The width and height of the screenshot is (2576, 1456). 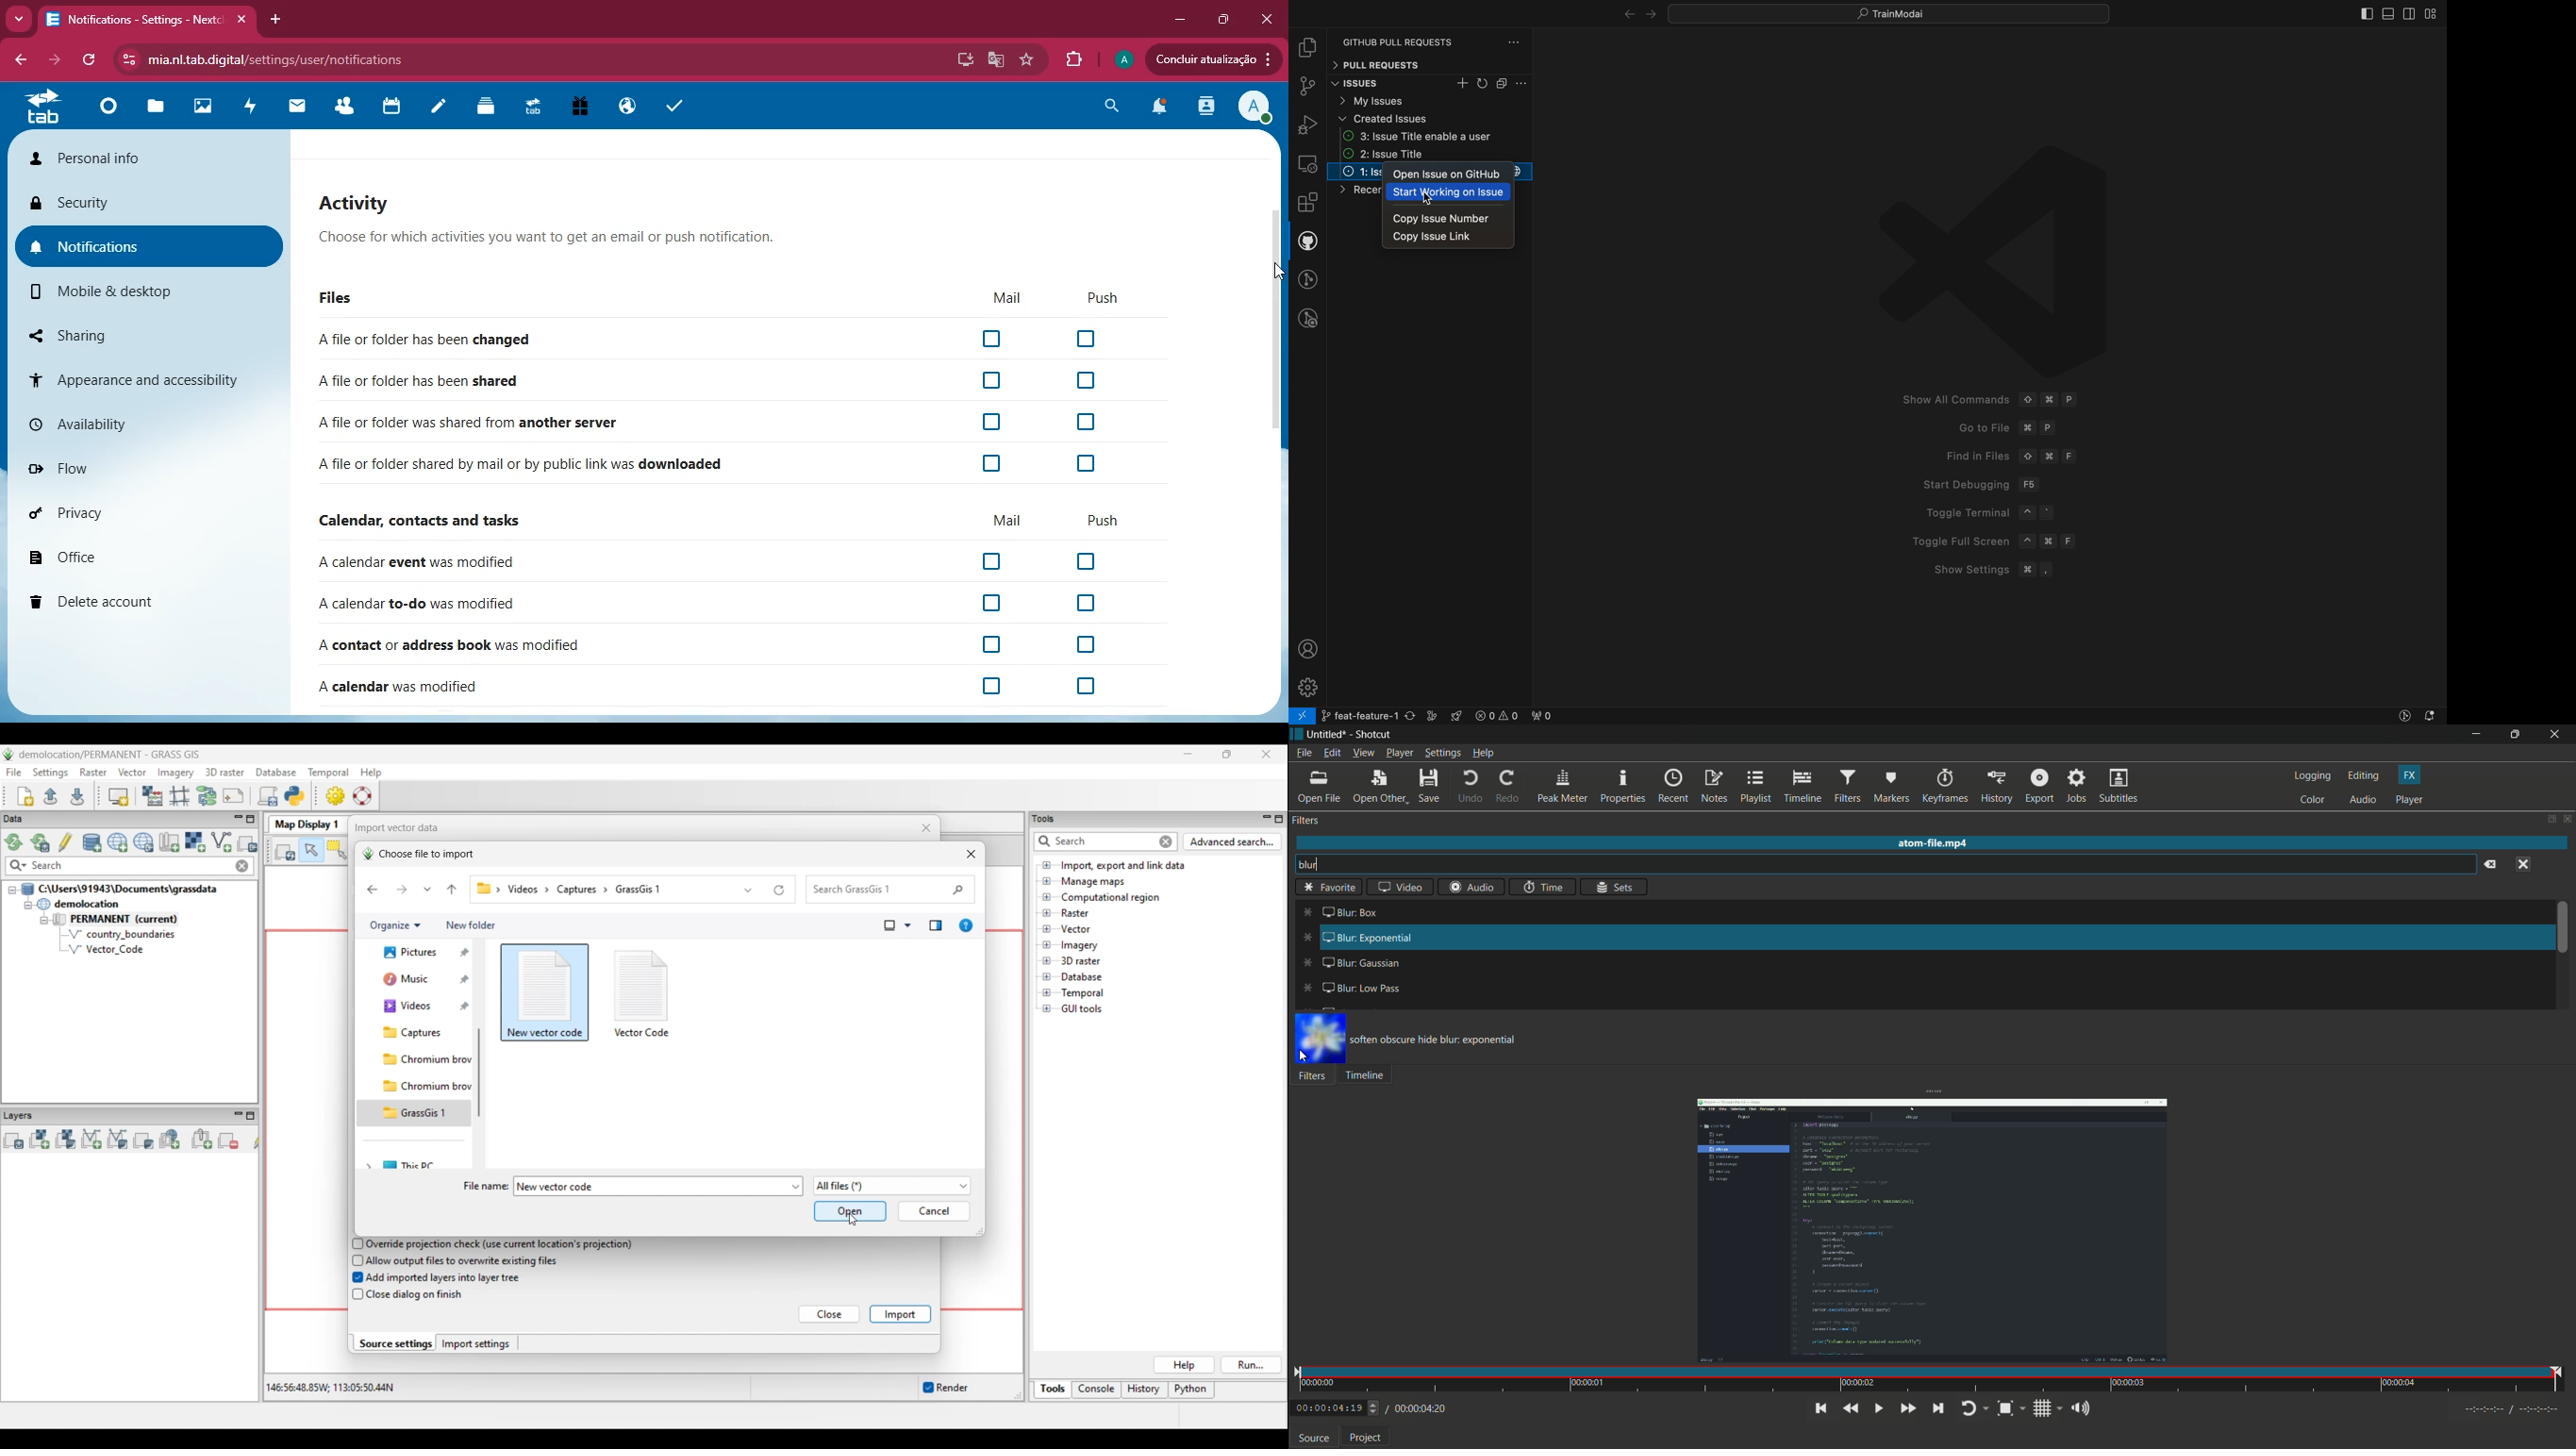 I want to click on sets, so click(x=1616, y=888).